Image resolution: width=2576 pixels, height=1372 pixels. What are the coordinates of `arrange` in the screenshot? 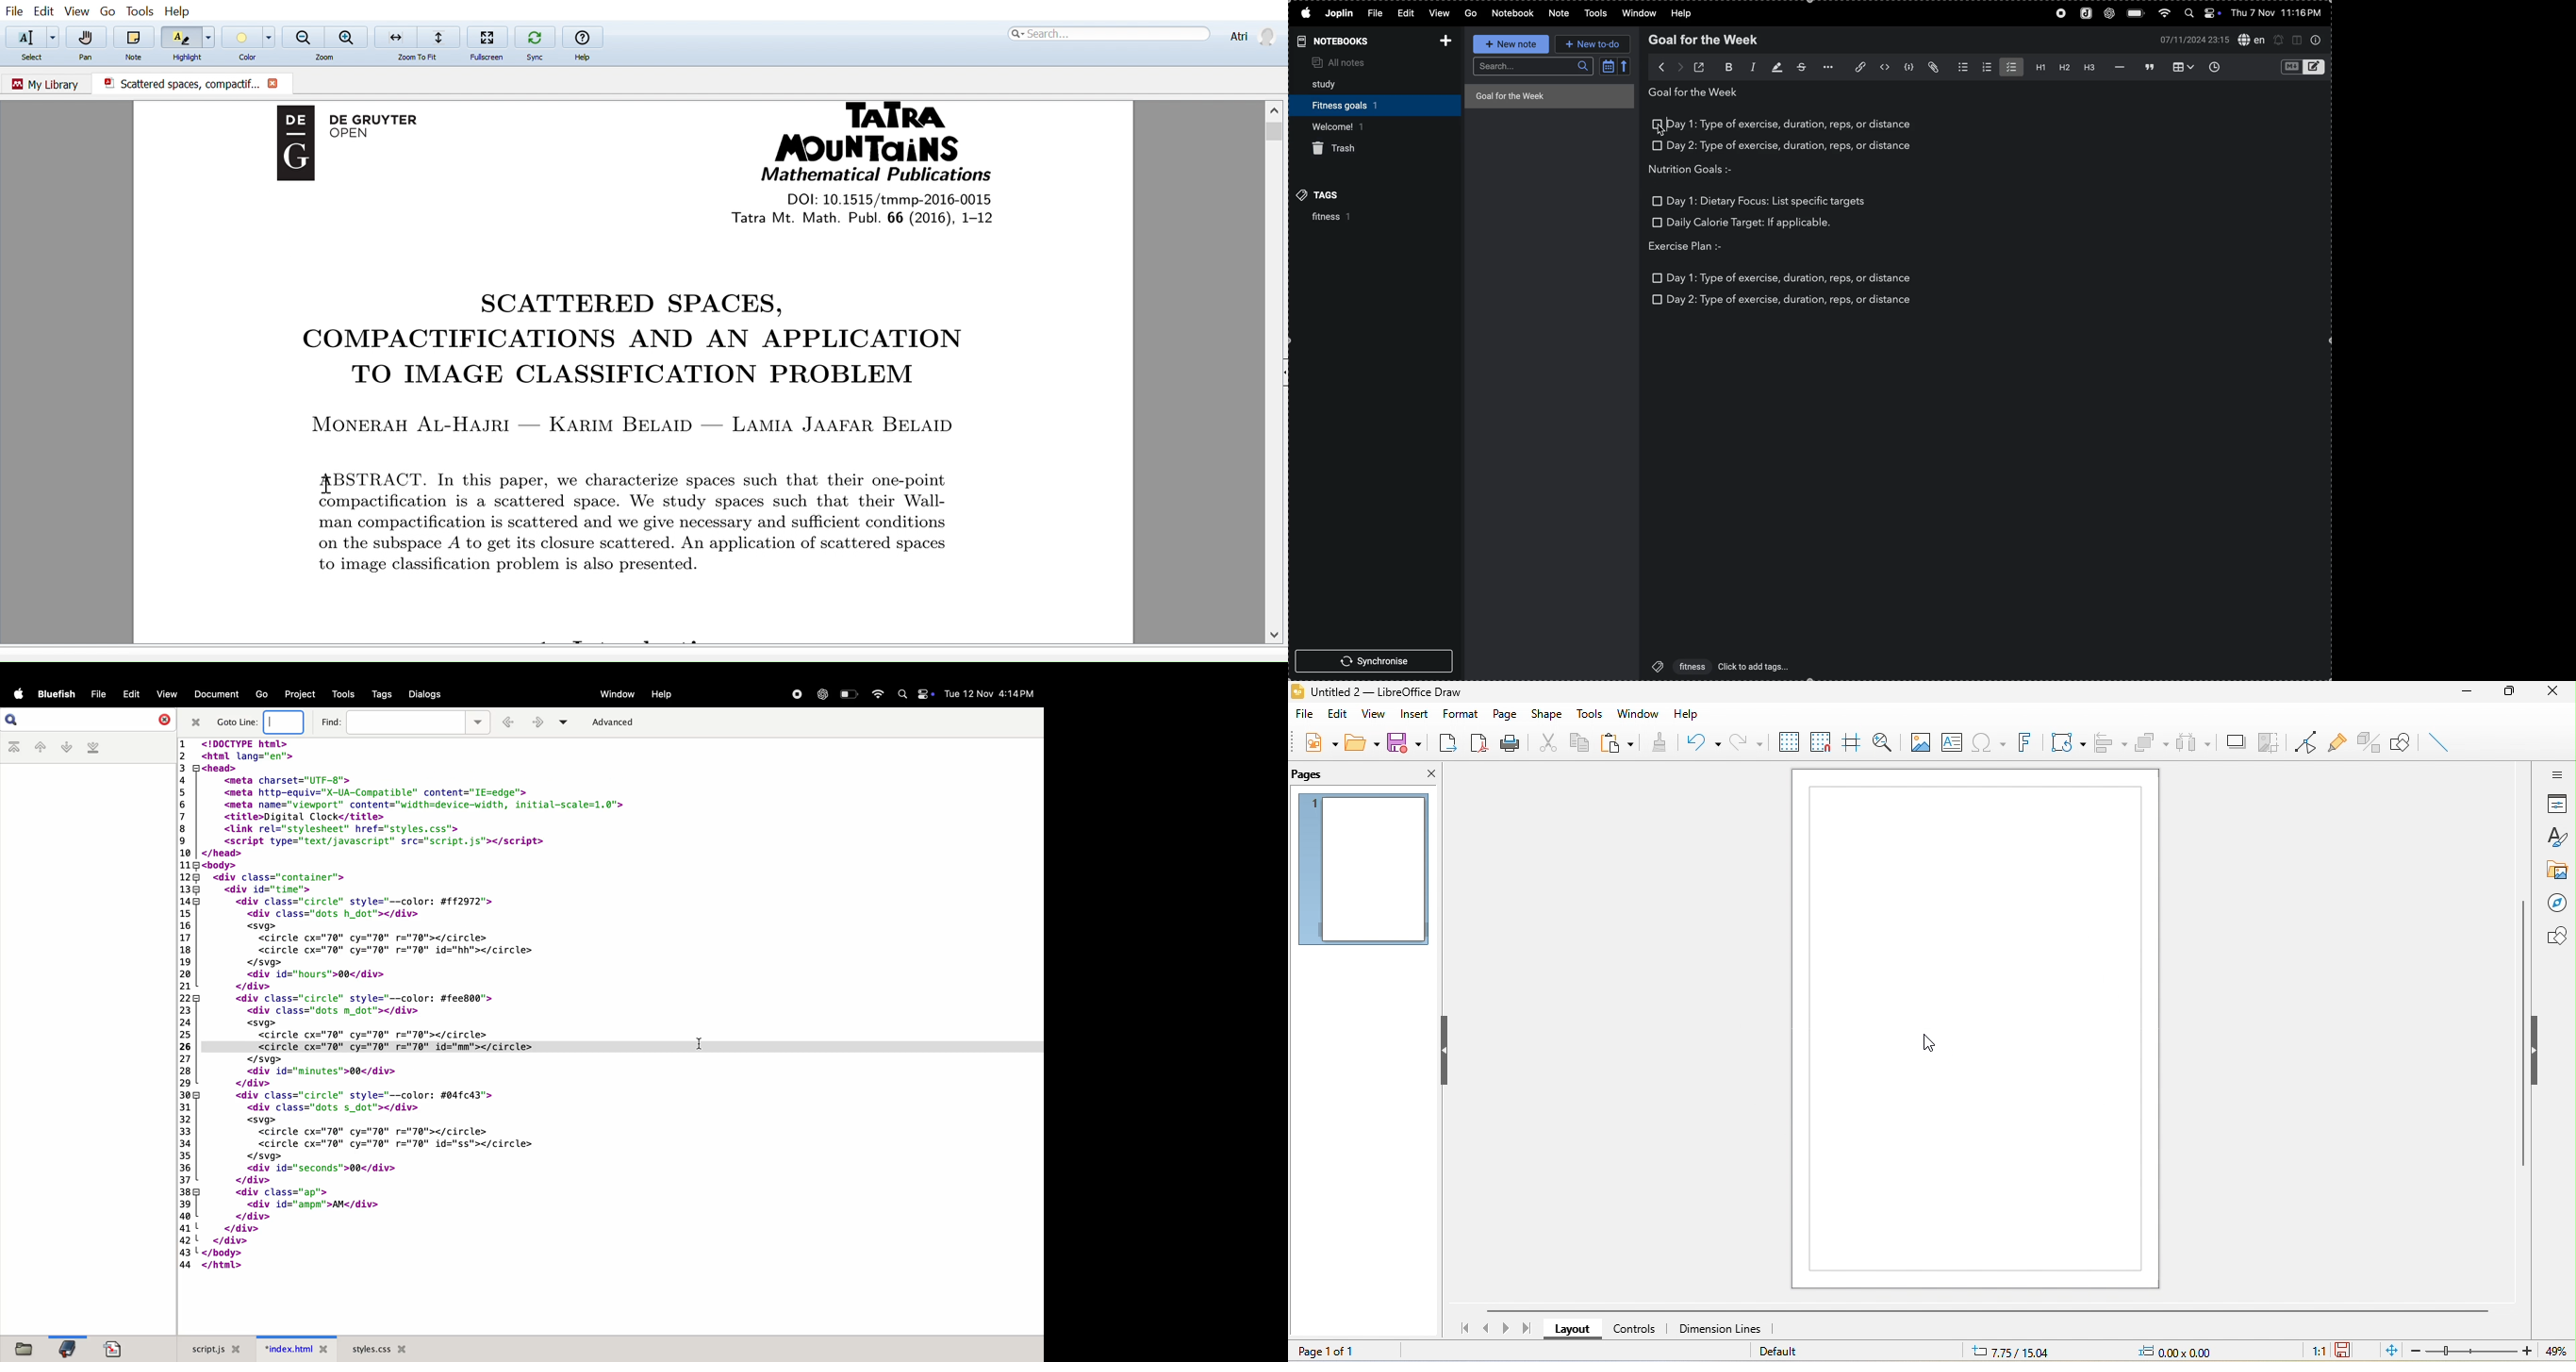 It's located at (2151, 742).